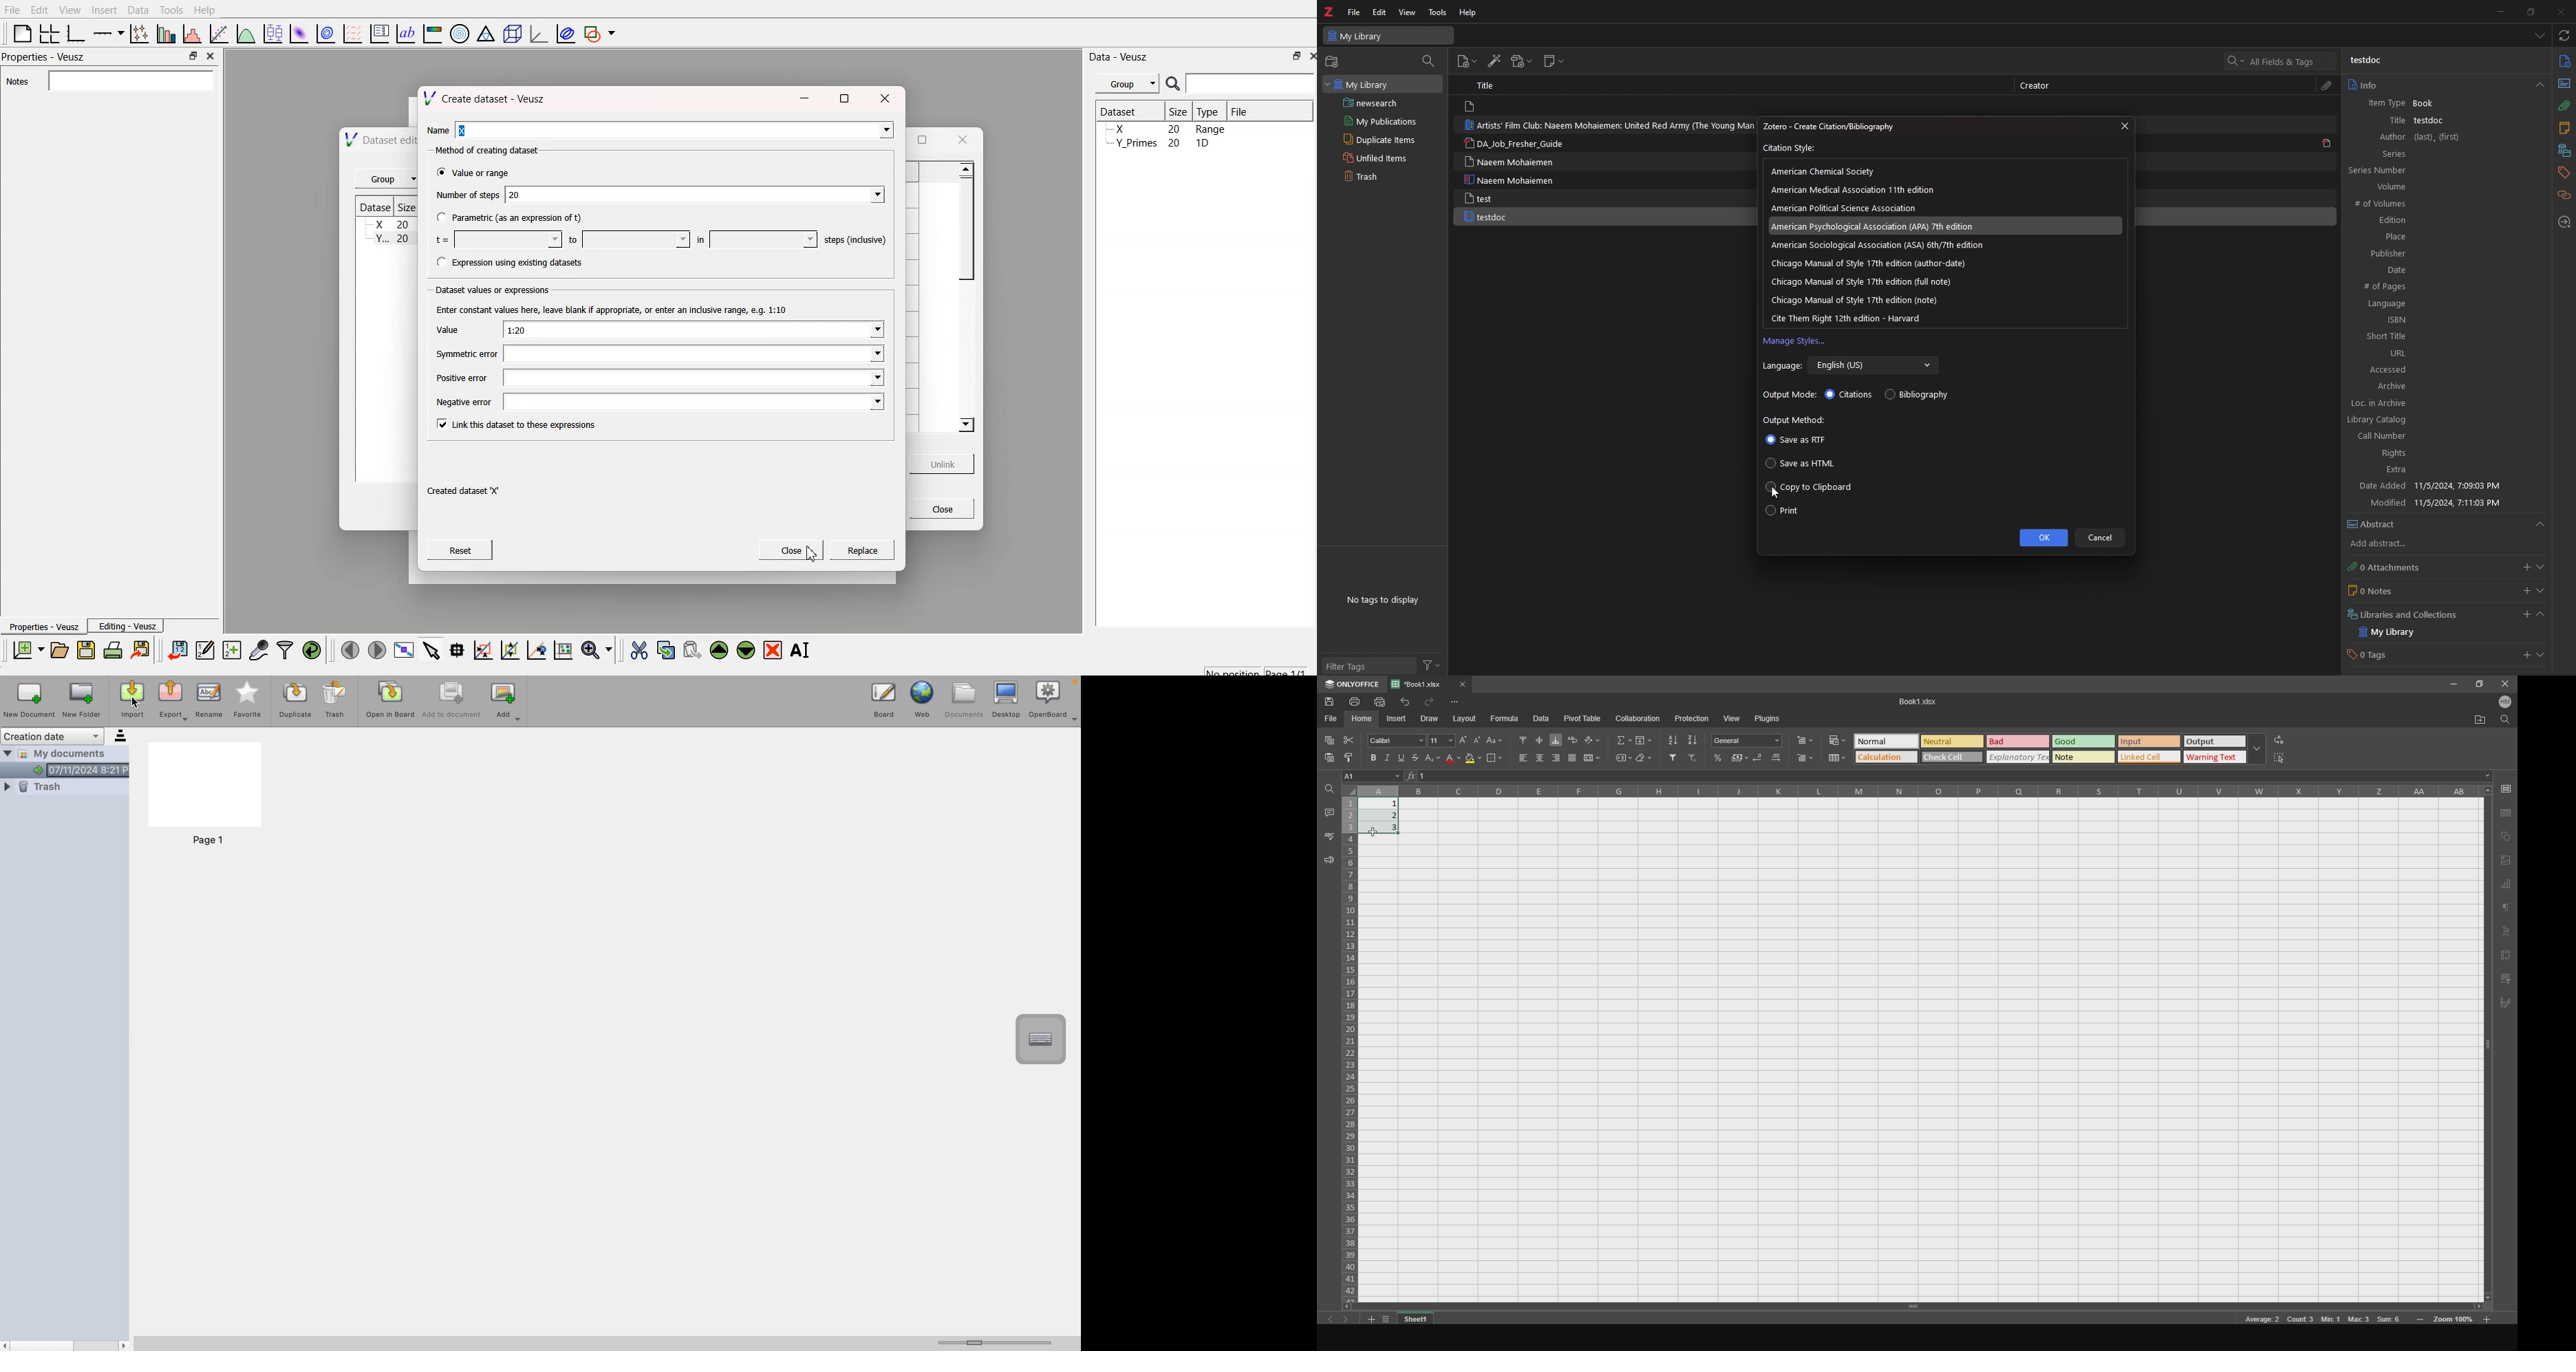 This screenshot has height=1372, width=2576. What do you see at coordinates (1868, 263) in the screenshot?
I see `chicago manual of style 17th edition author-date` at bounding box center [1868, 263].